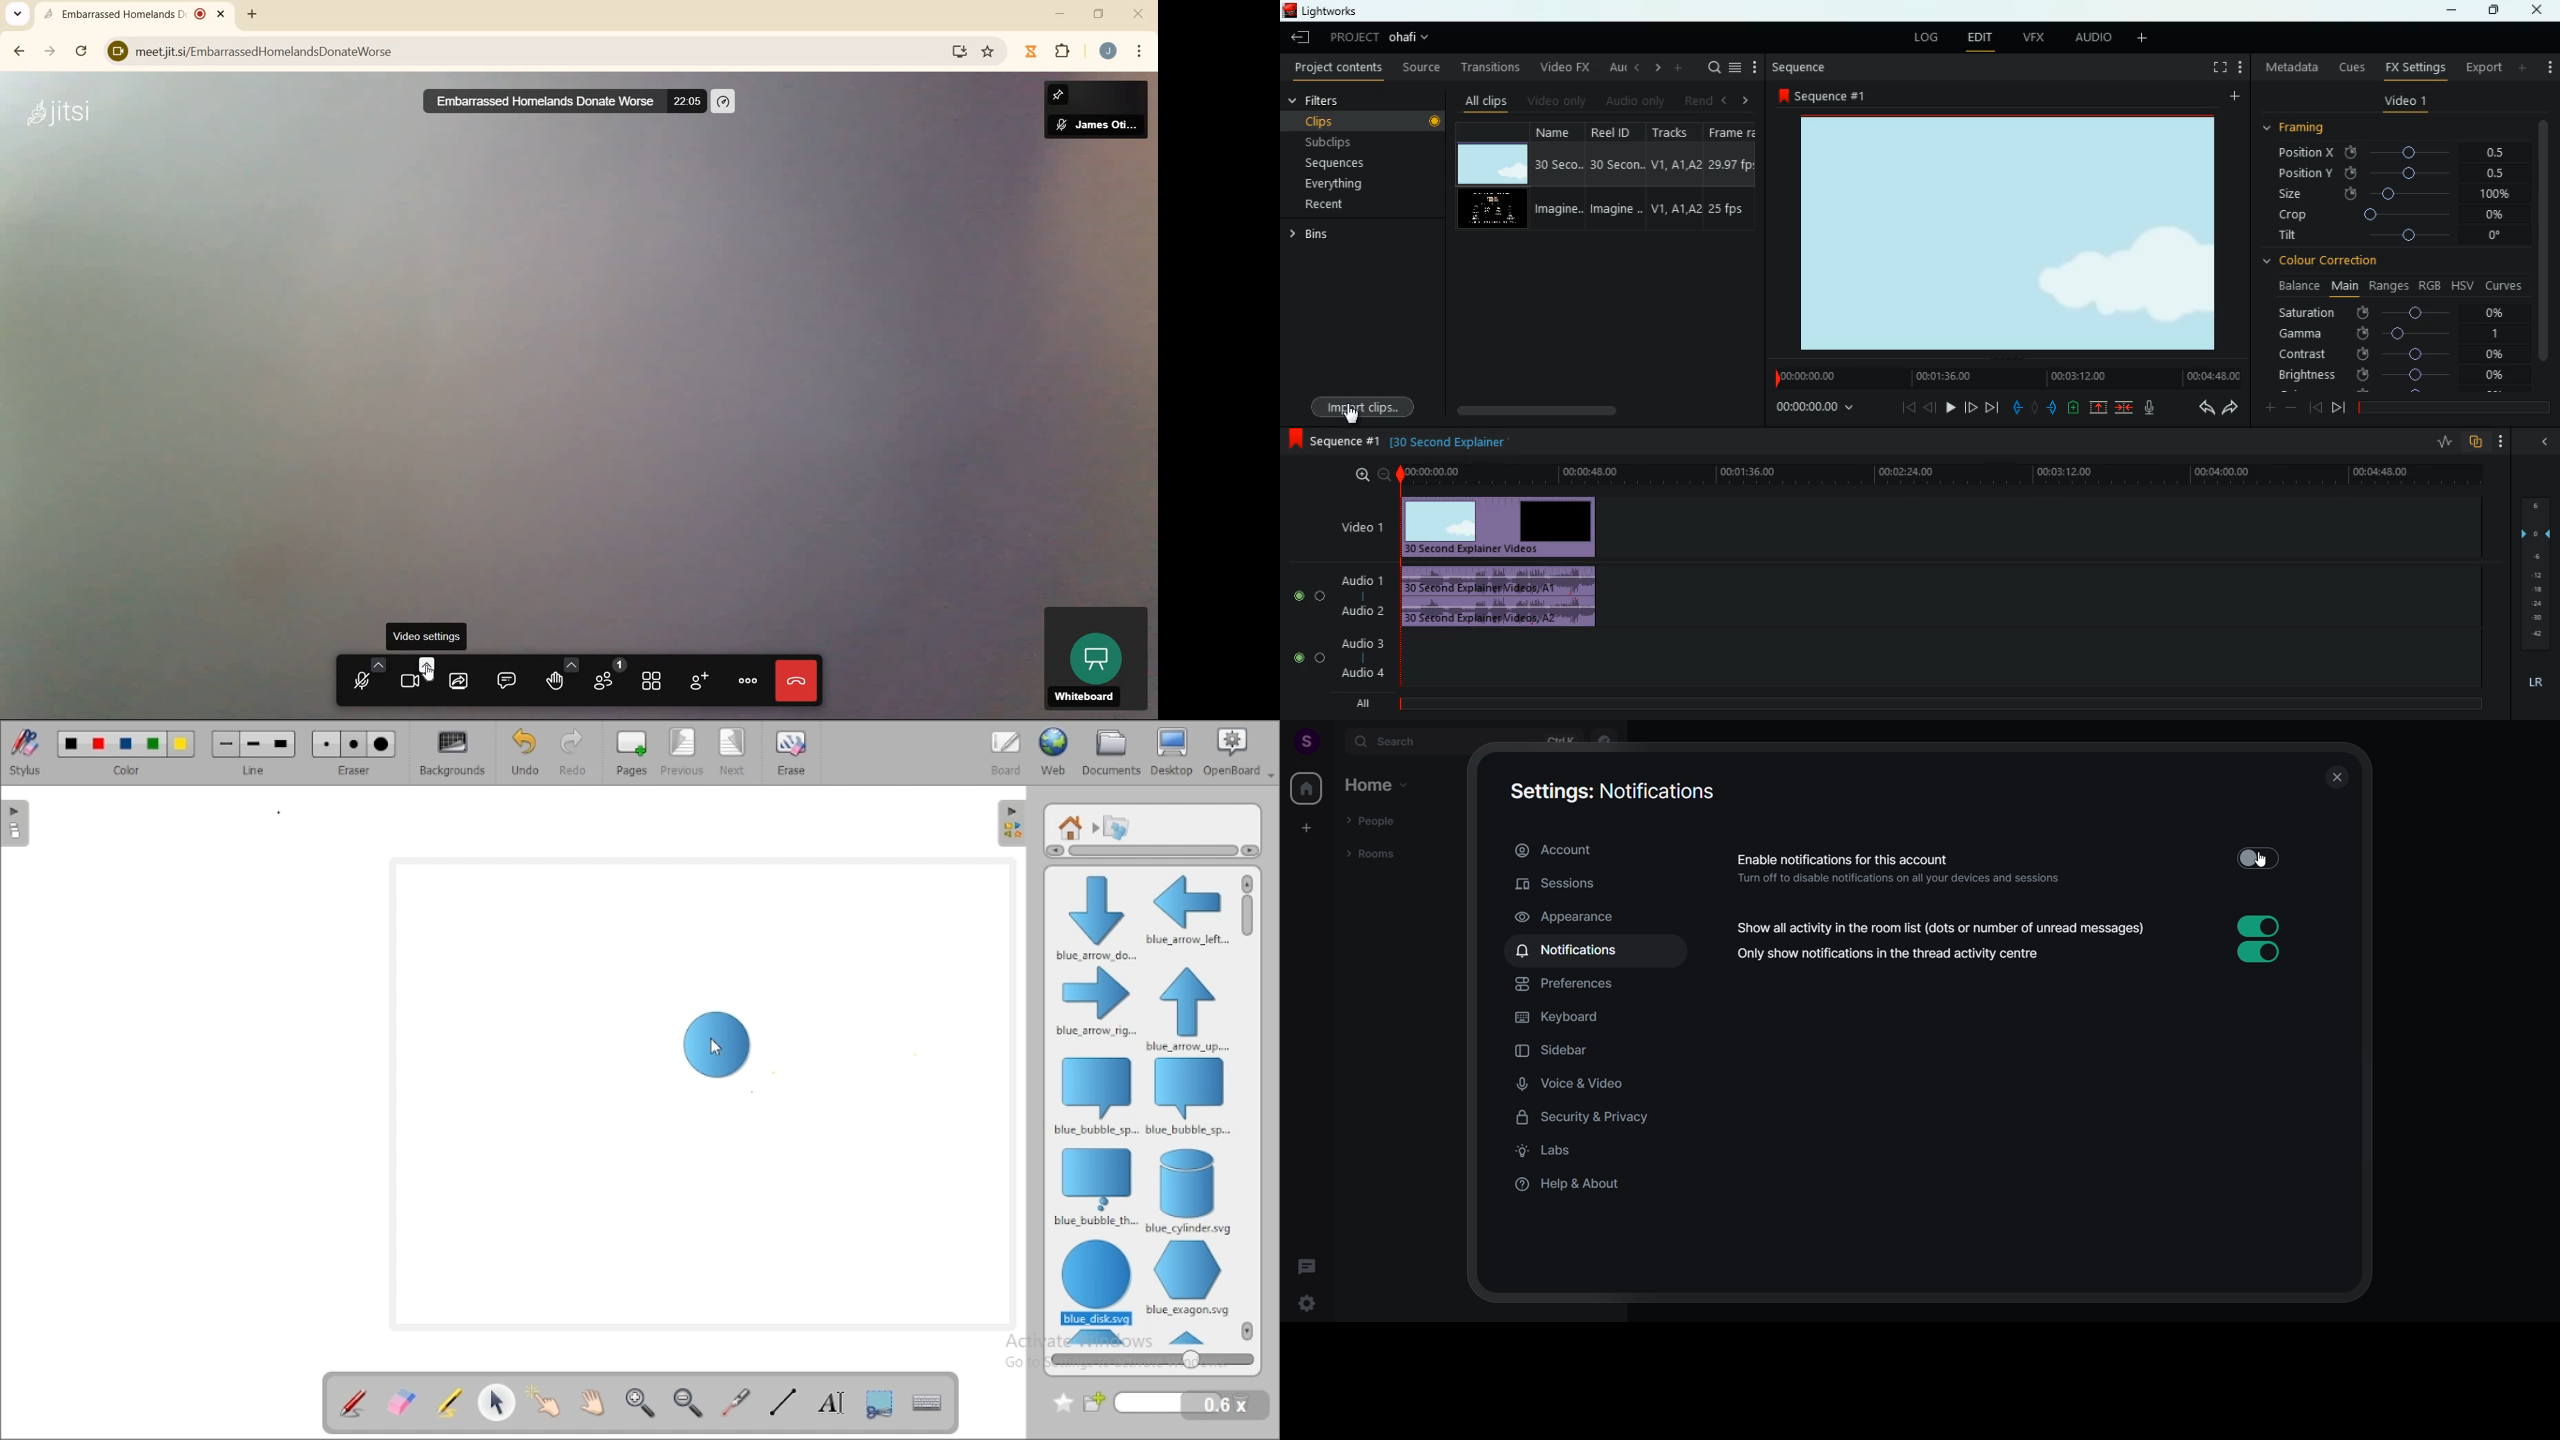 The height and width of the screenshot is (1456, 2576). I want to click on search bar, so click(1464, 742).